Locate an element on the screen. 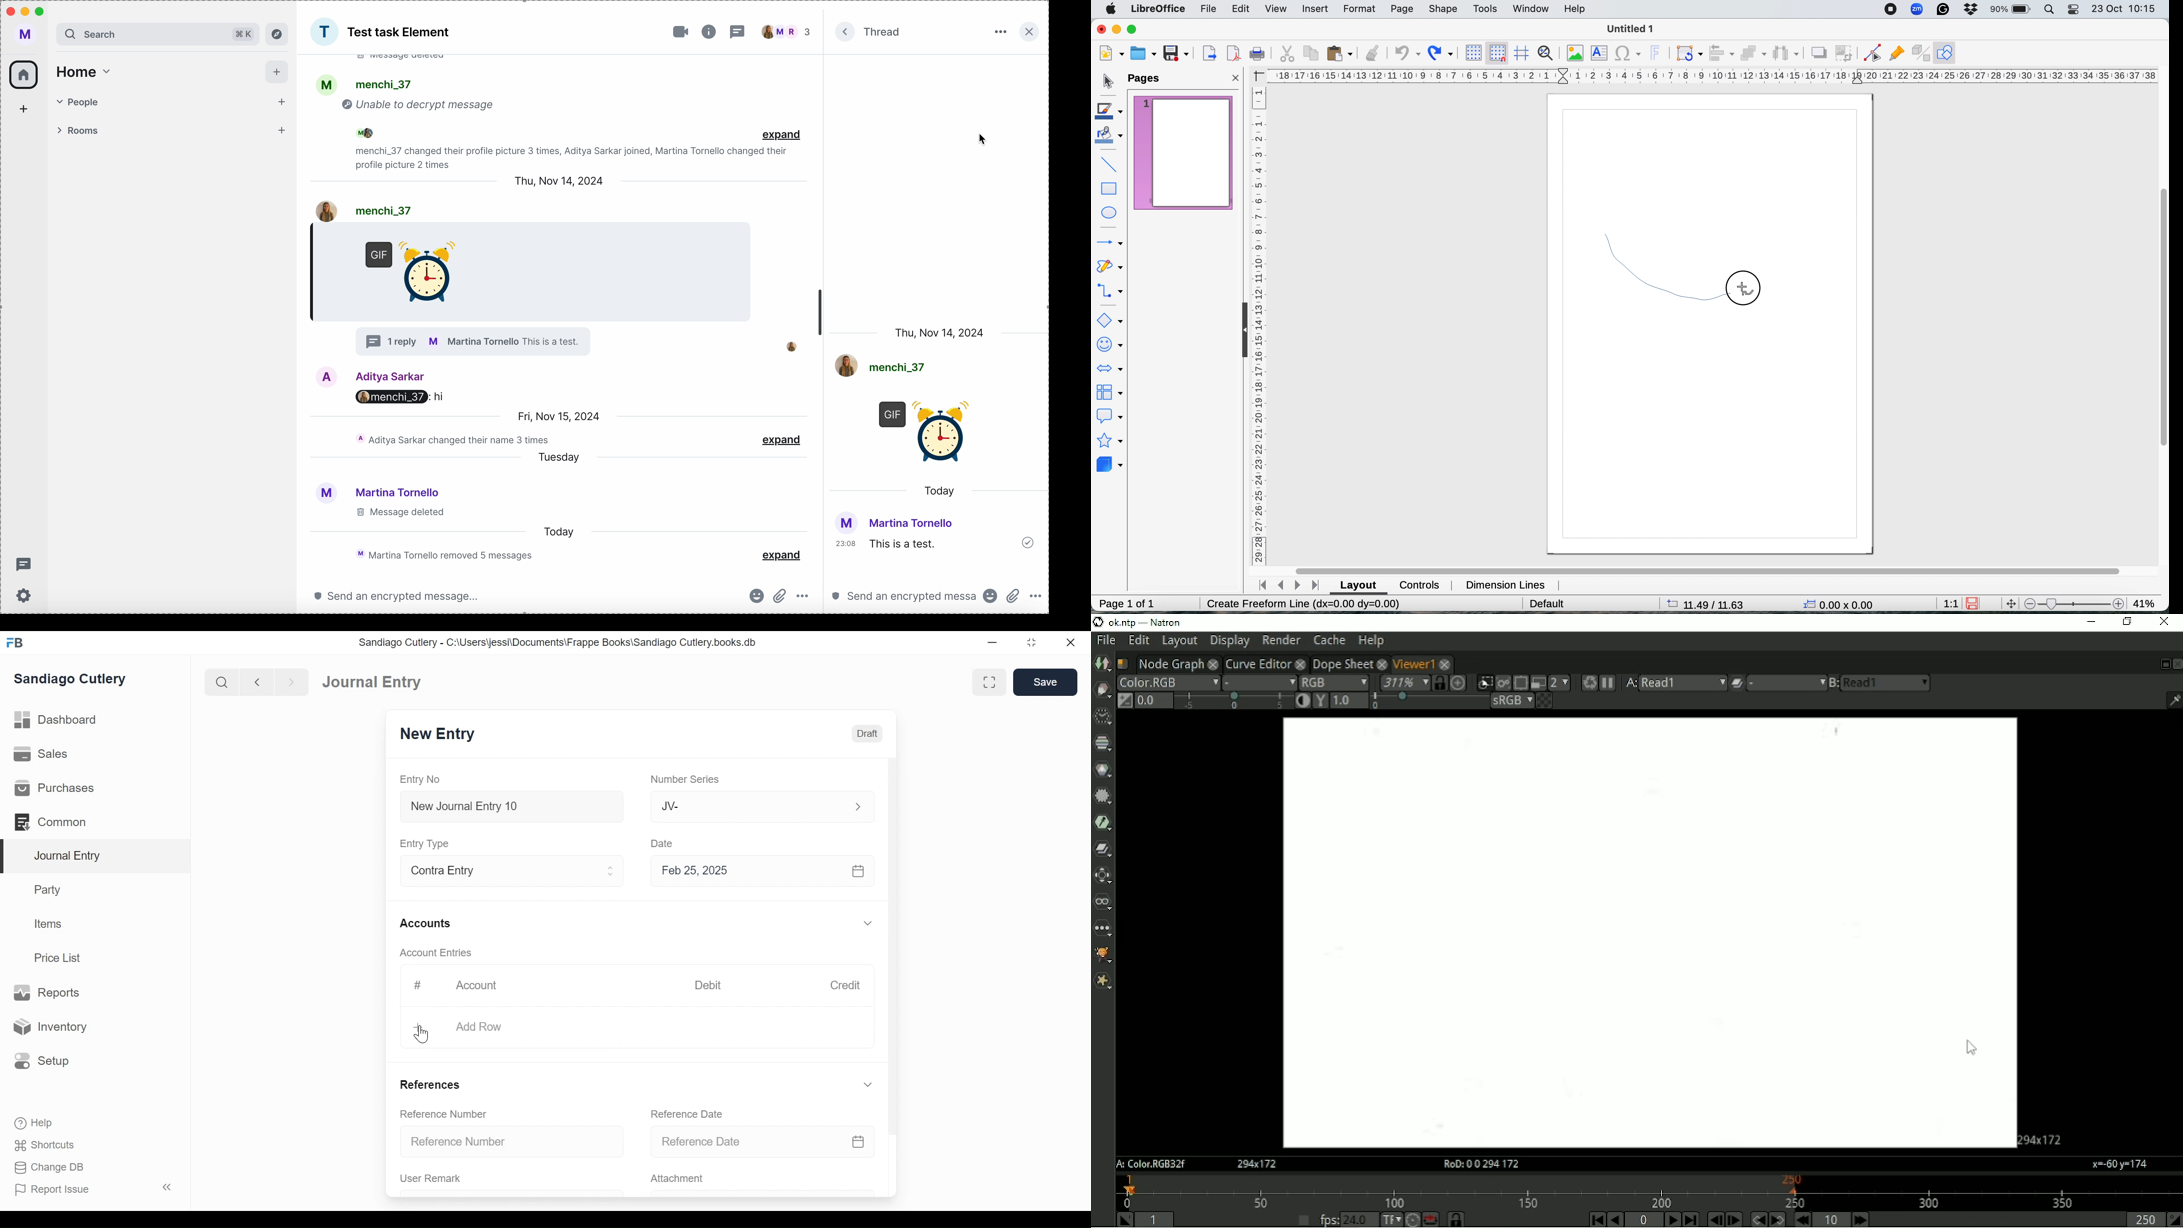  Aditya's message is located at coordinates (401, 399).